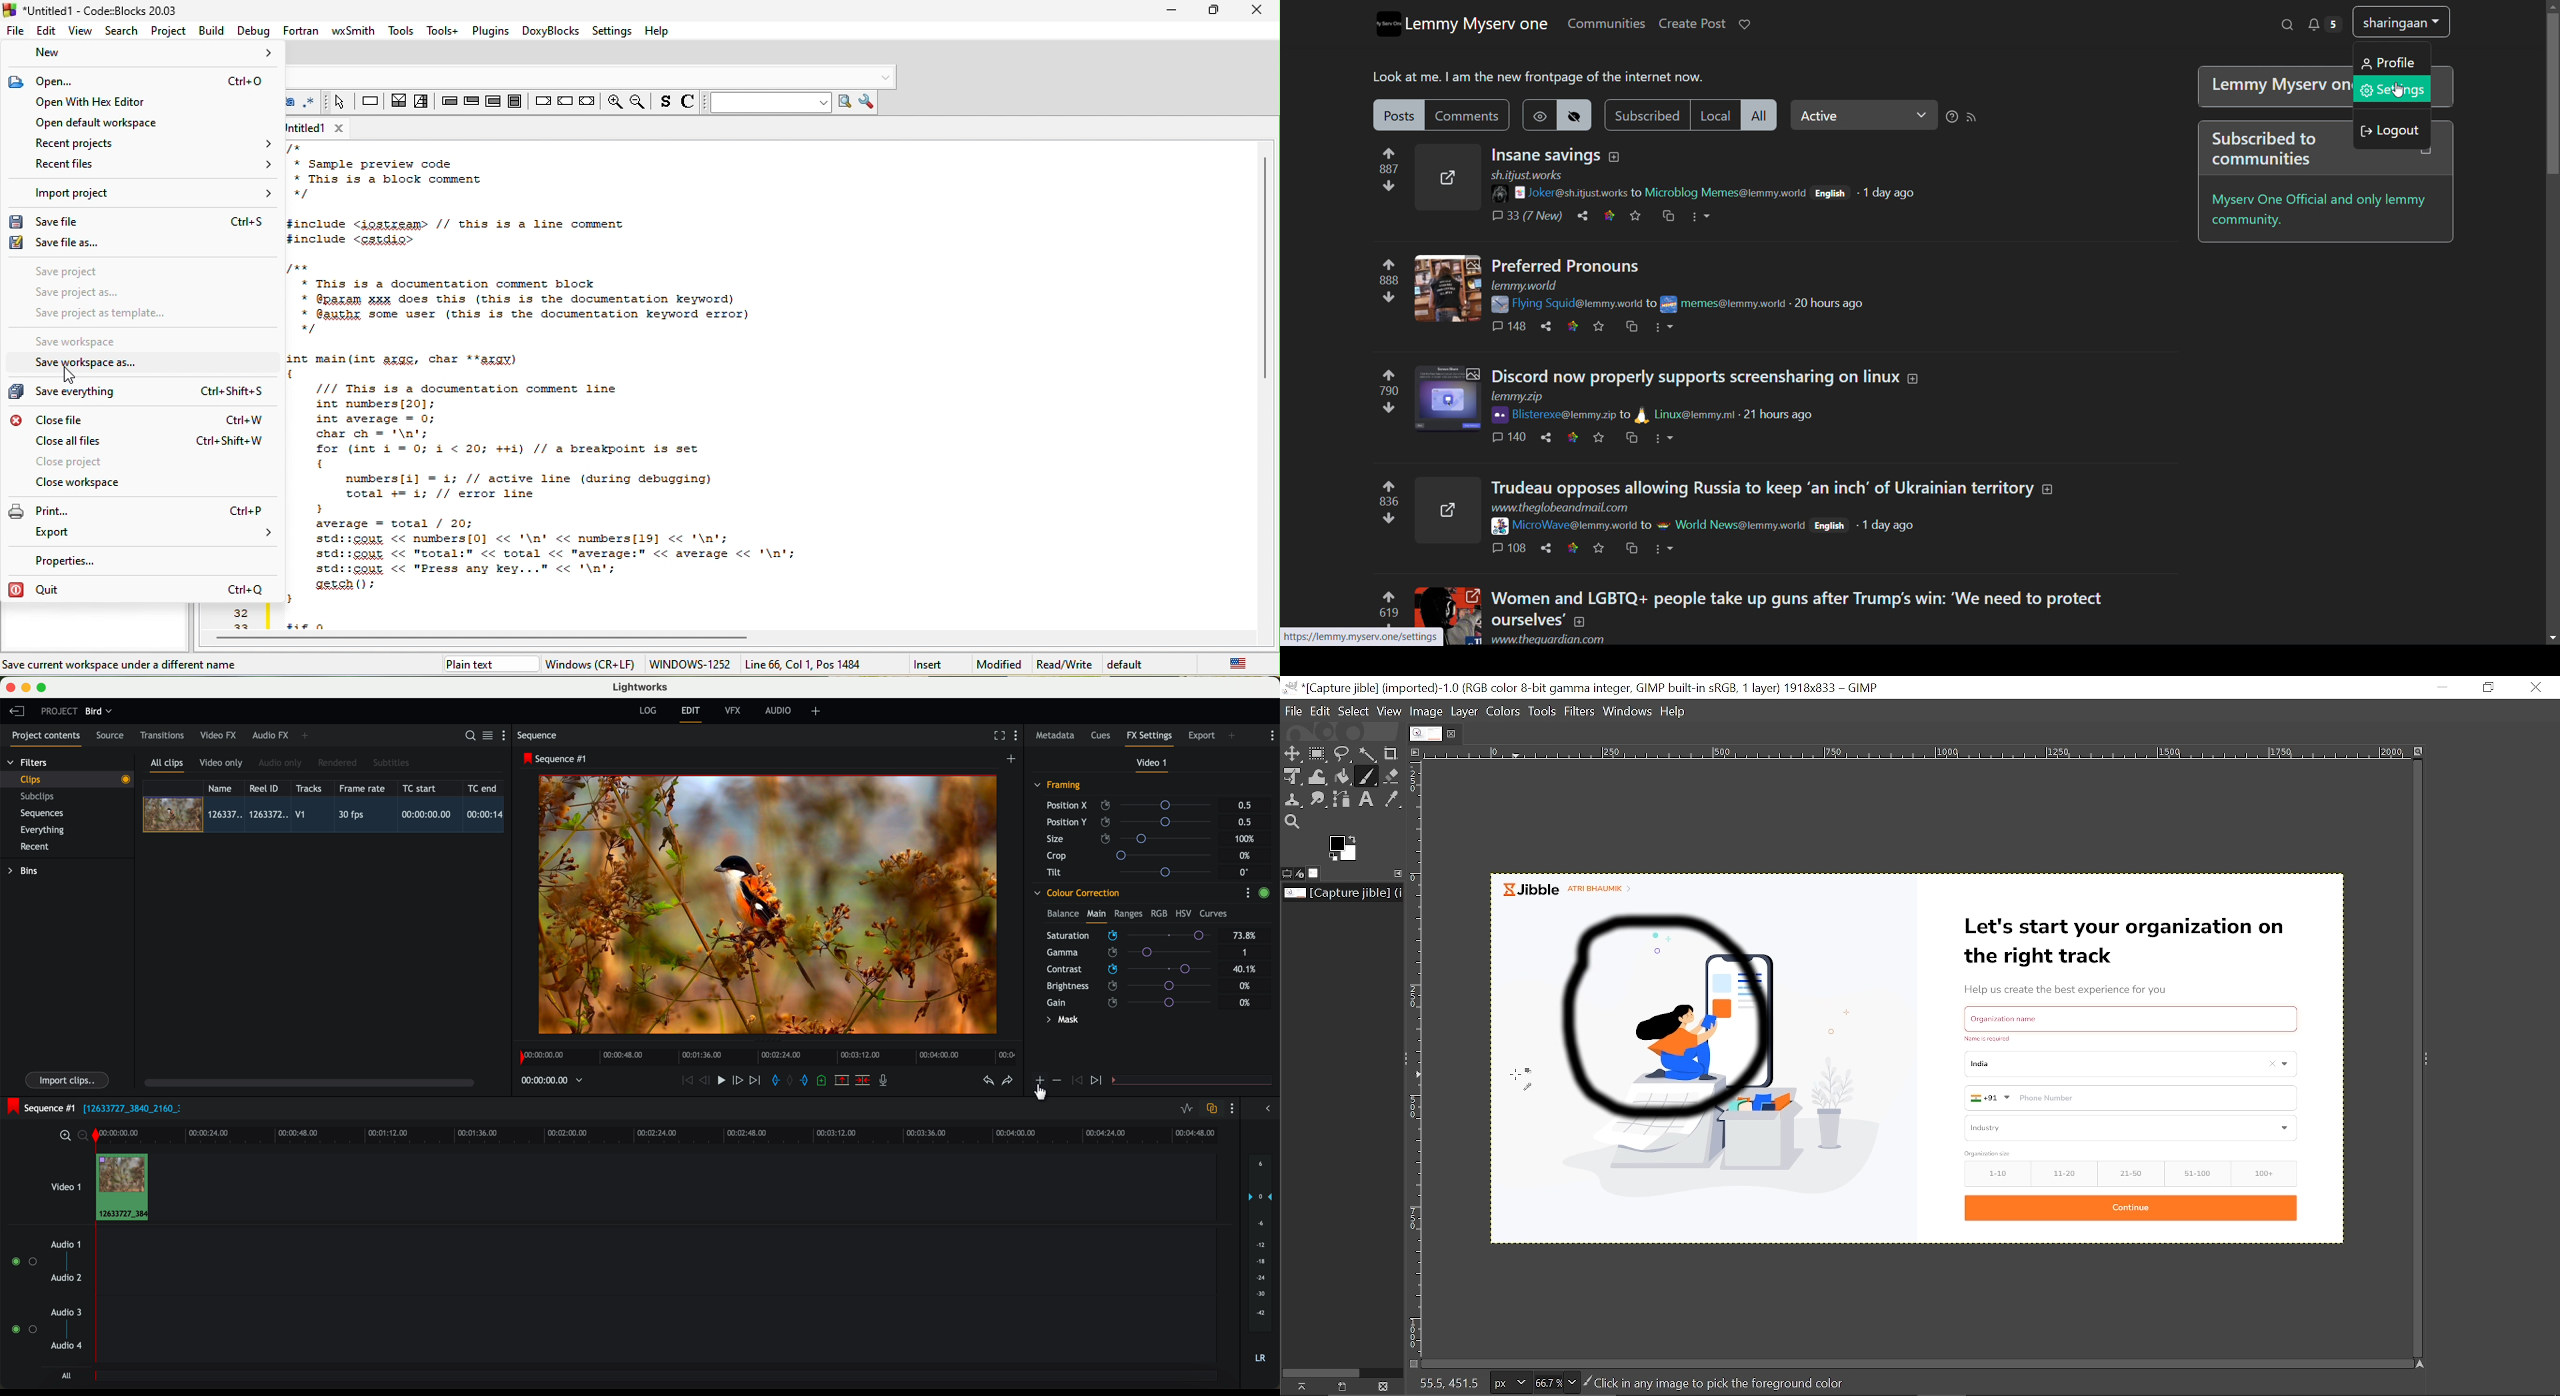 The height and width of the screenshot is (1400, 2576). I want to click on import project, so click(151, 194).